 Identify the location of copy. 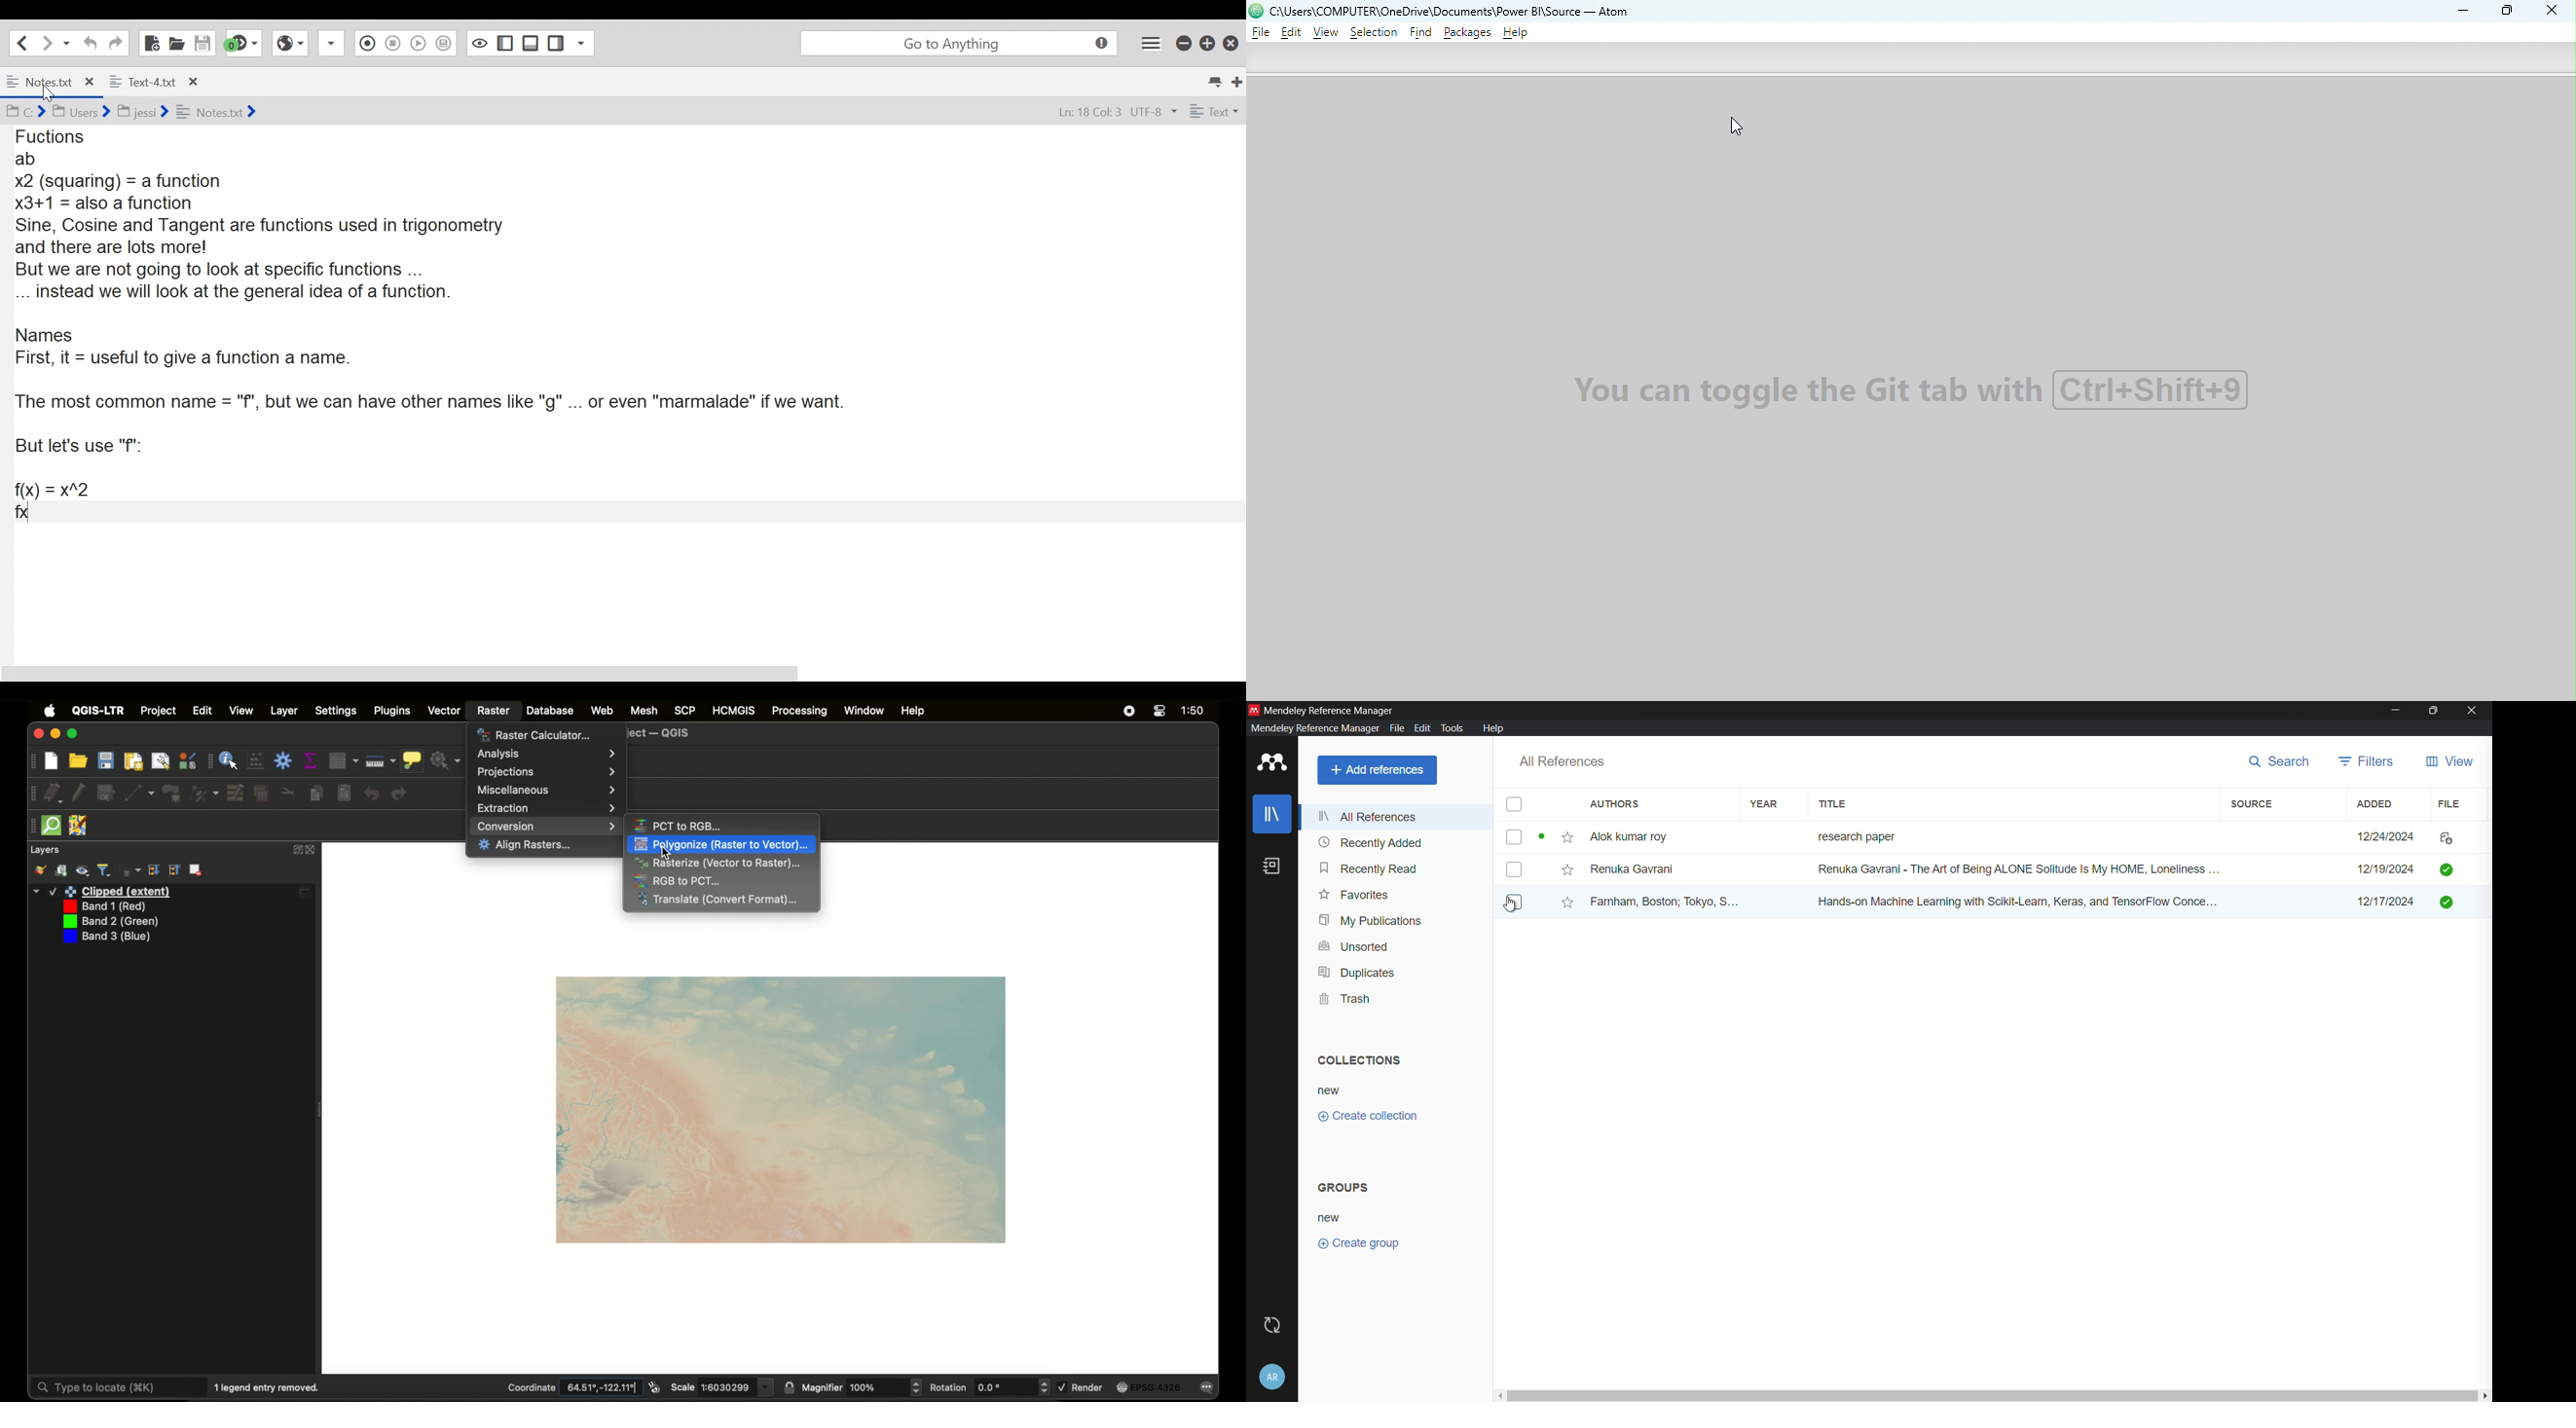
(317, 793).